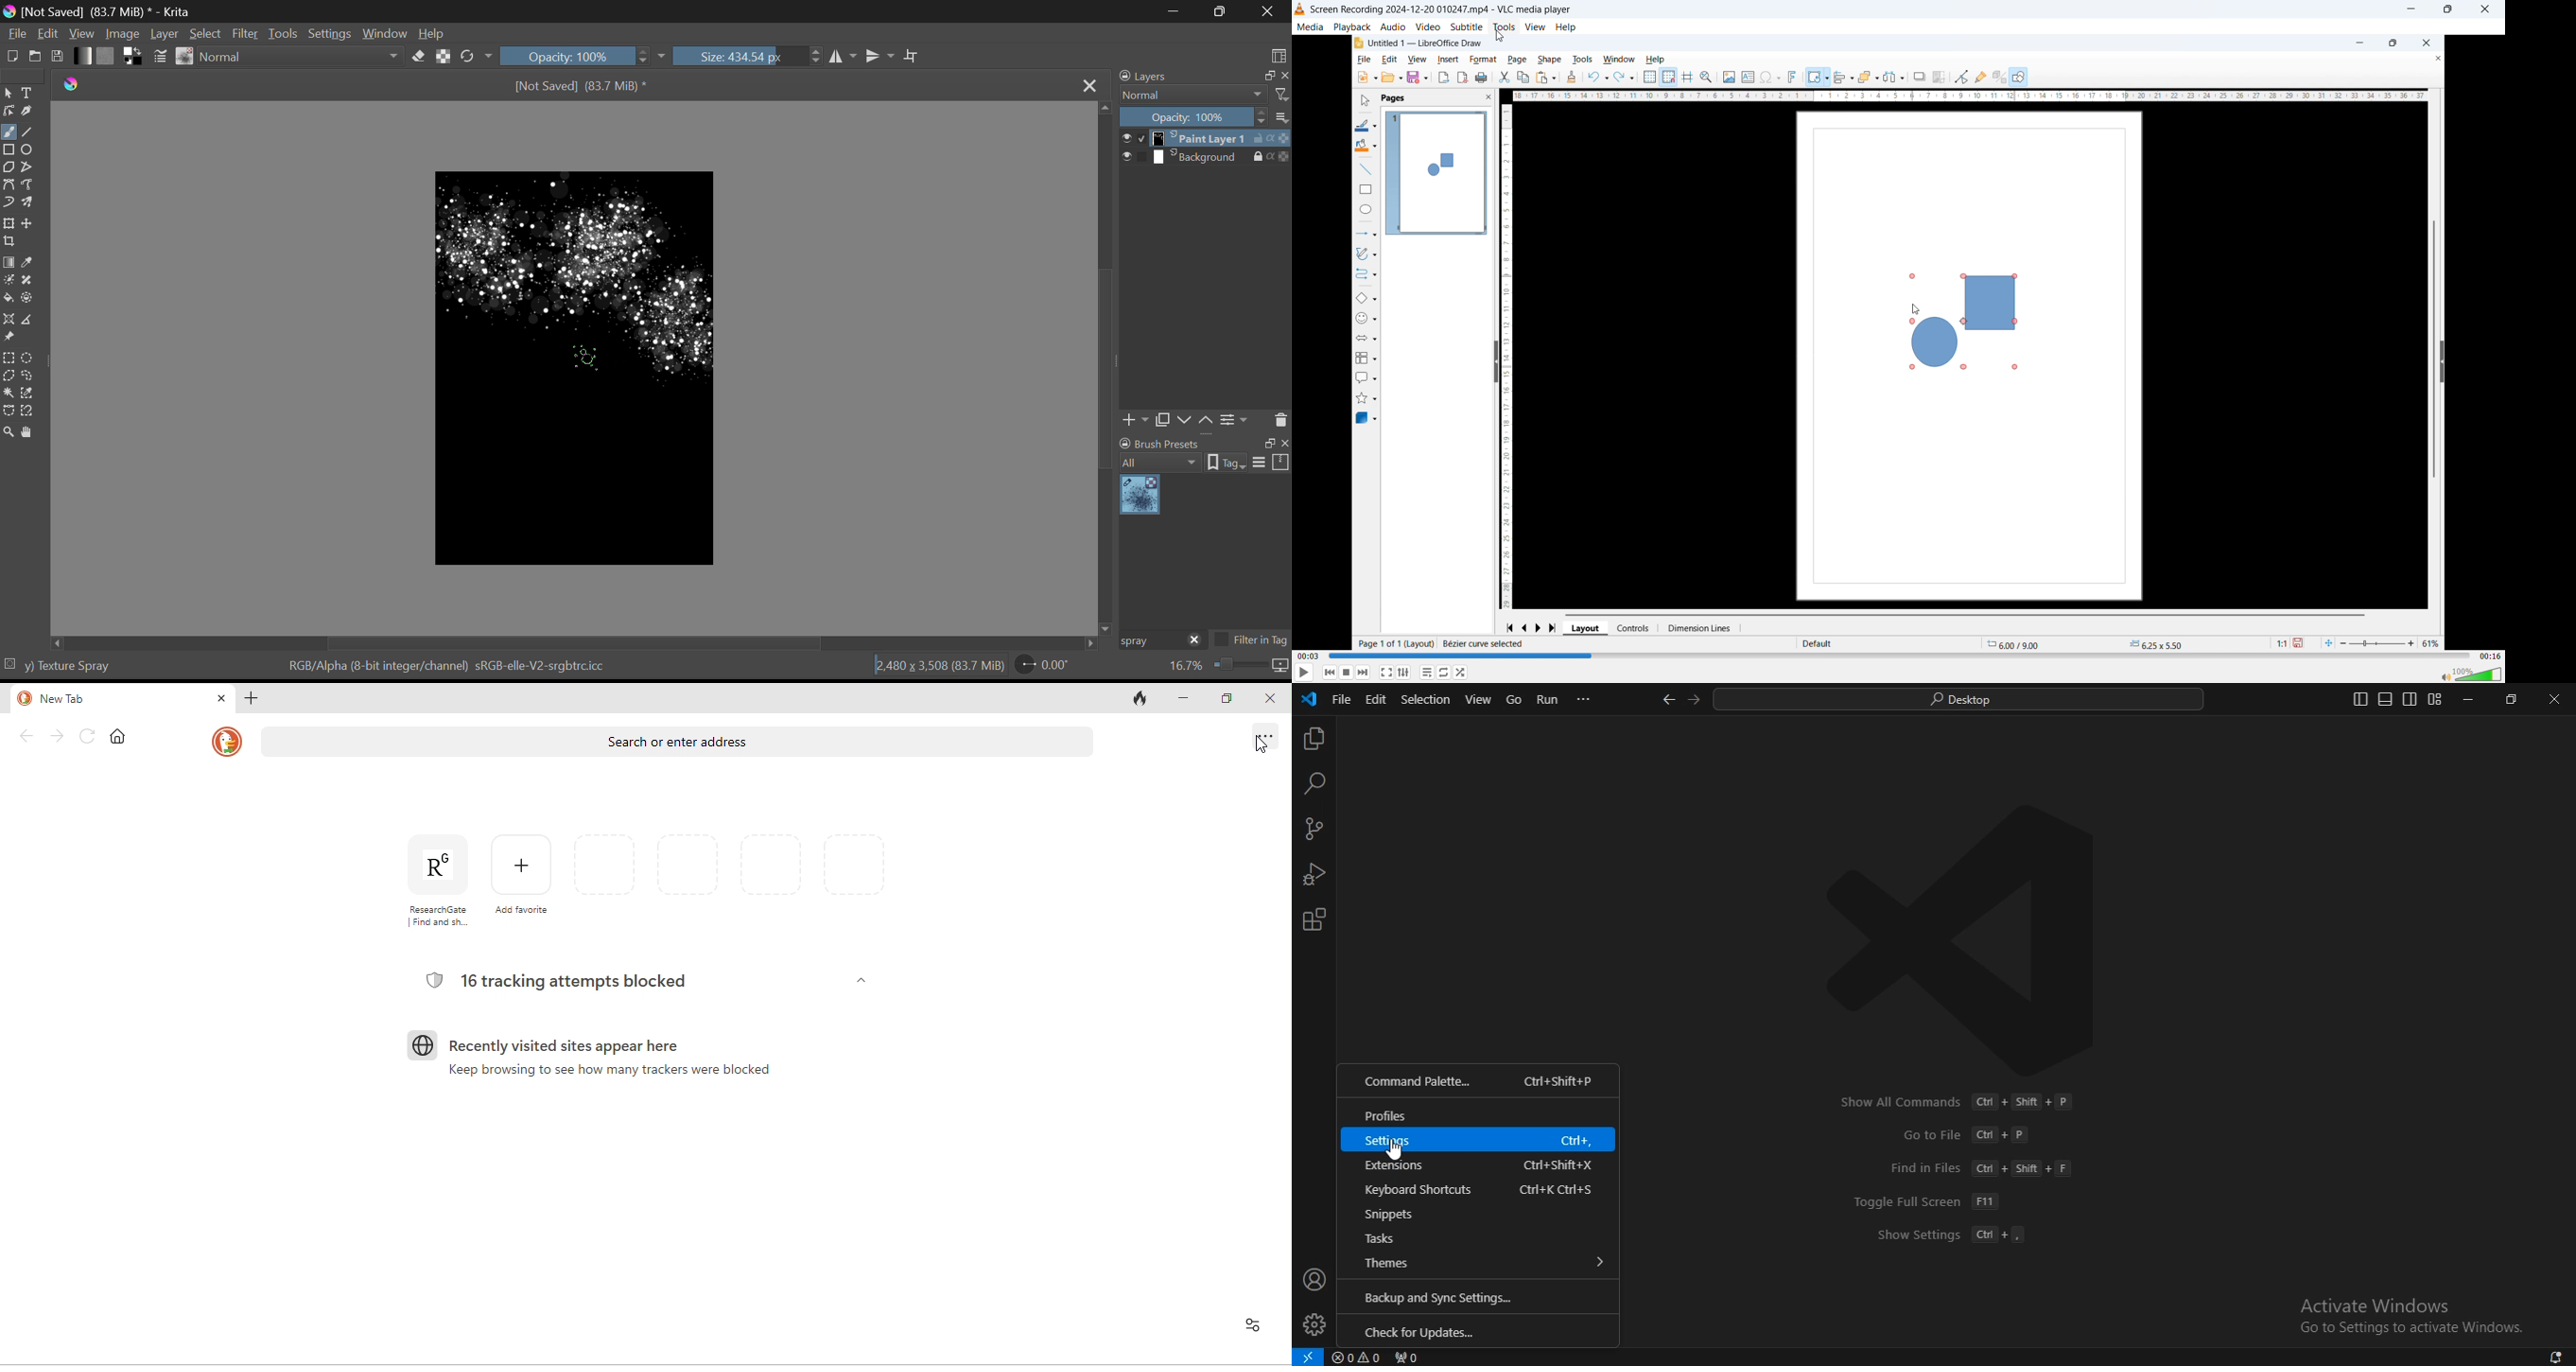  I want to click on Polyline, so click(28, 168).